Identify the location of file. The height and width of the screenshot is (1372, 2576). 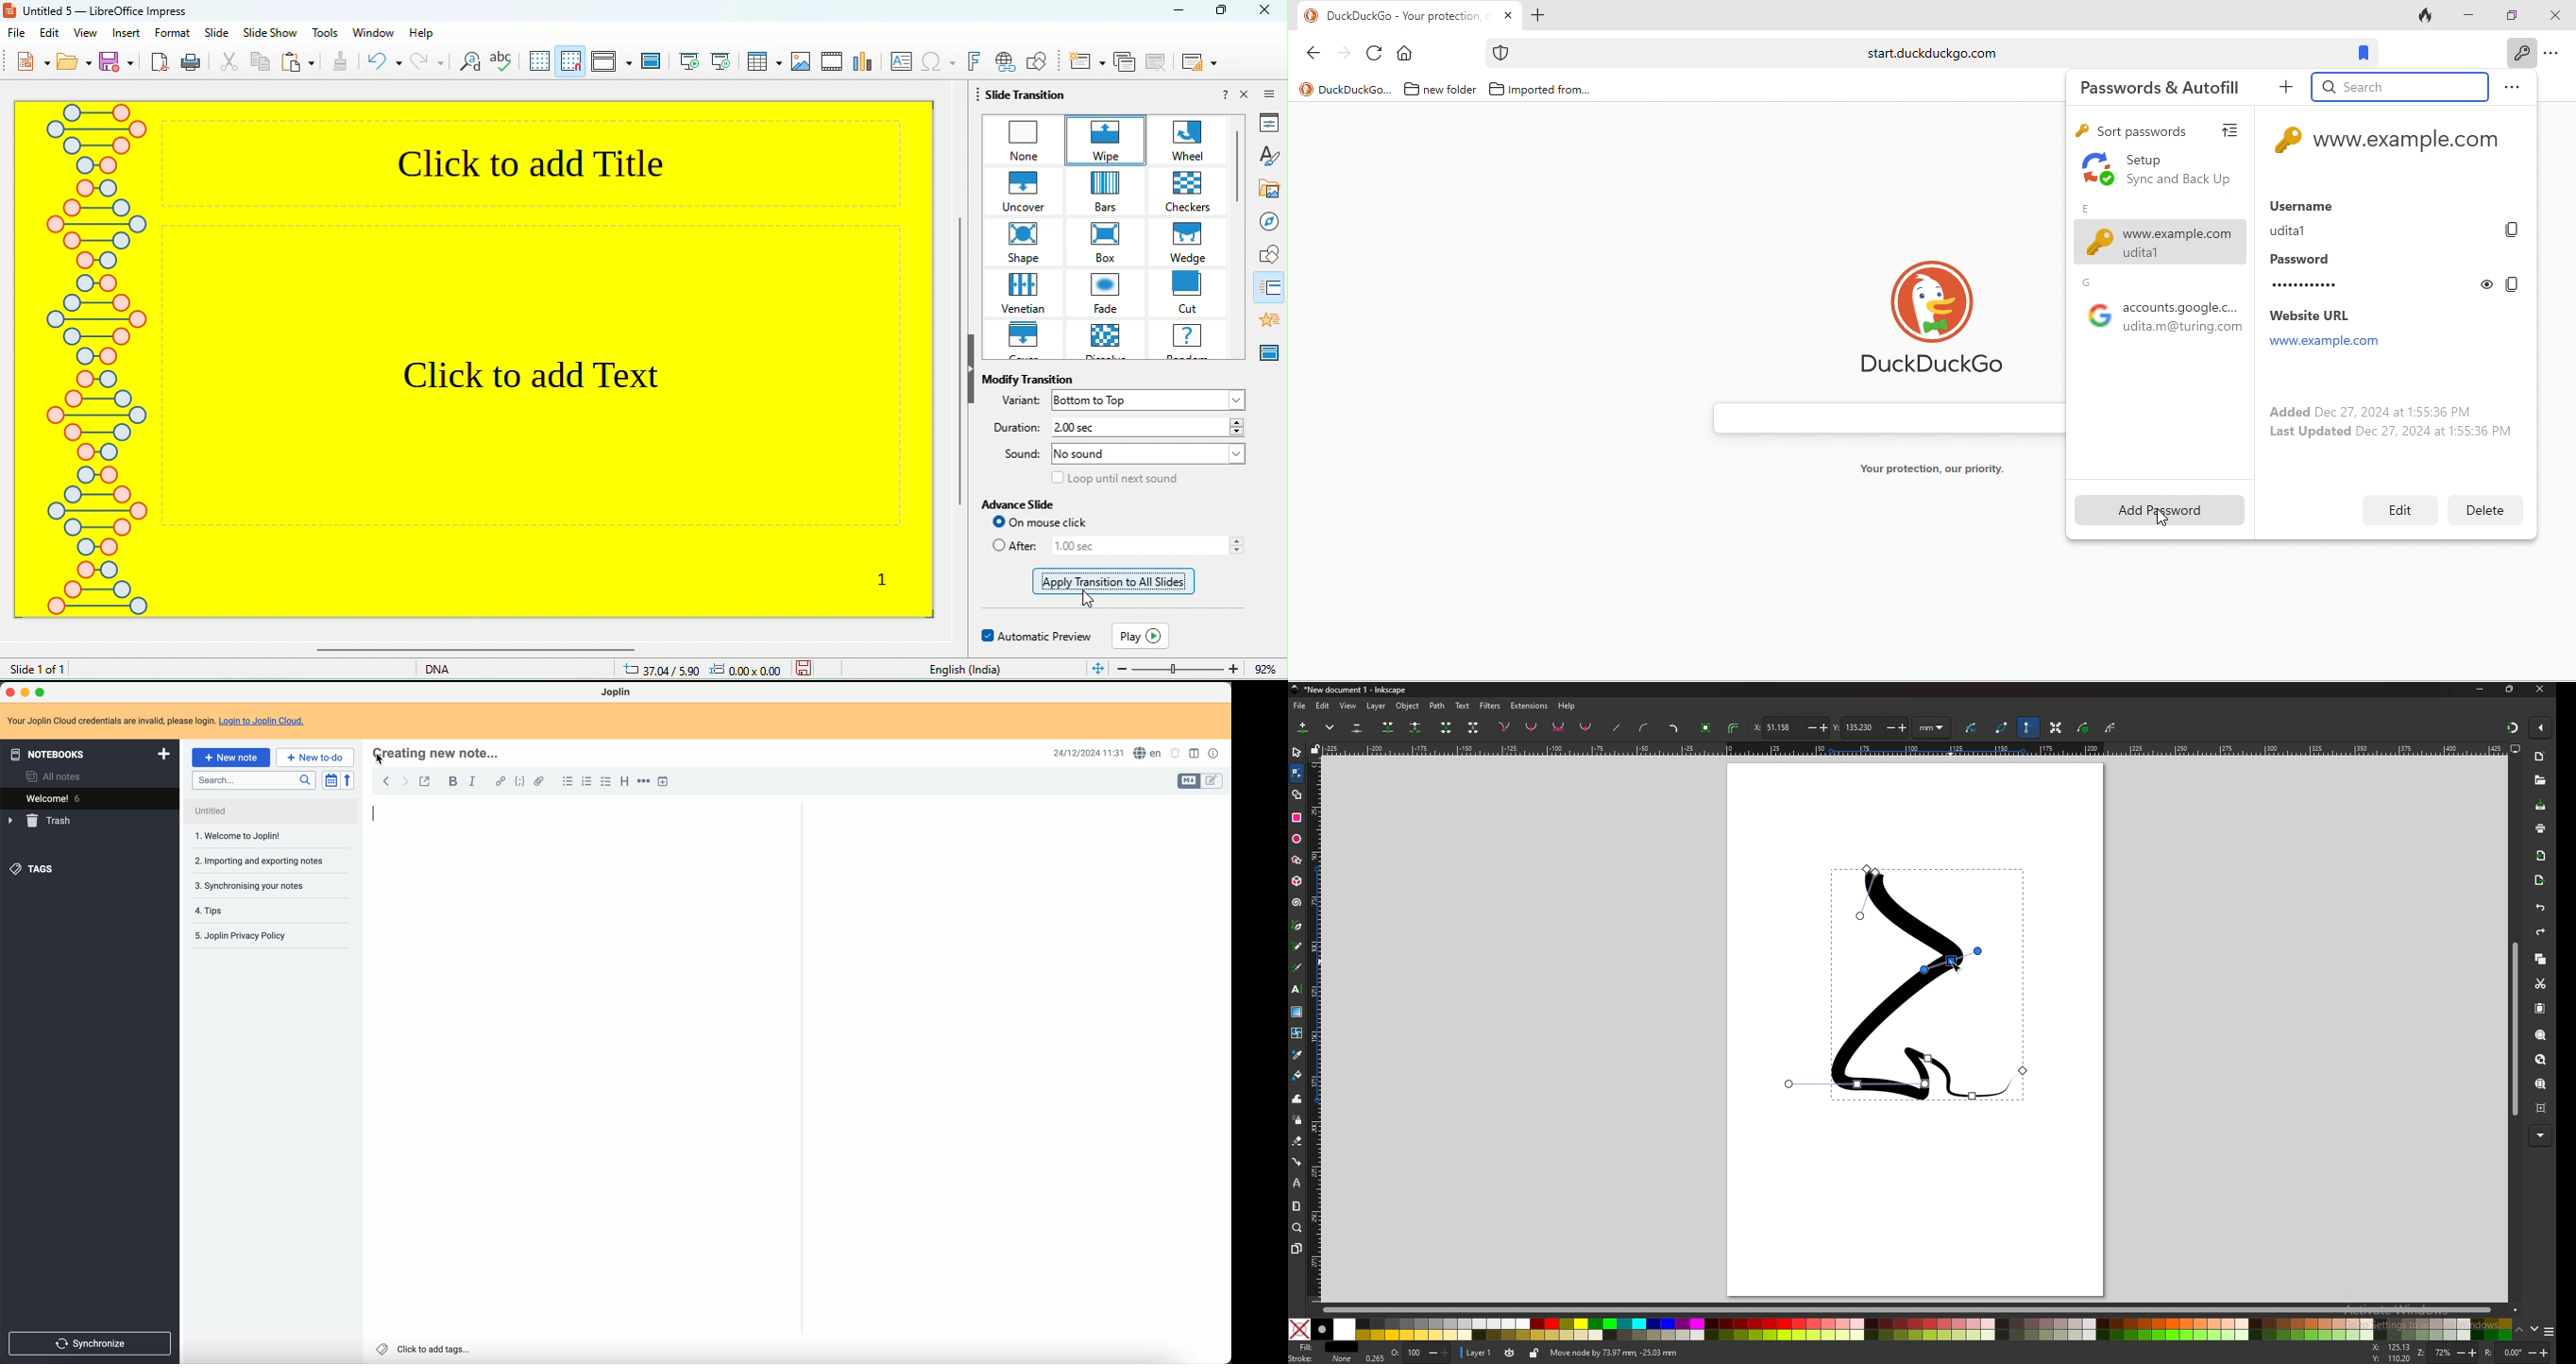
(1300, 705).